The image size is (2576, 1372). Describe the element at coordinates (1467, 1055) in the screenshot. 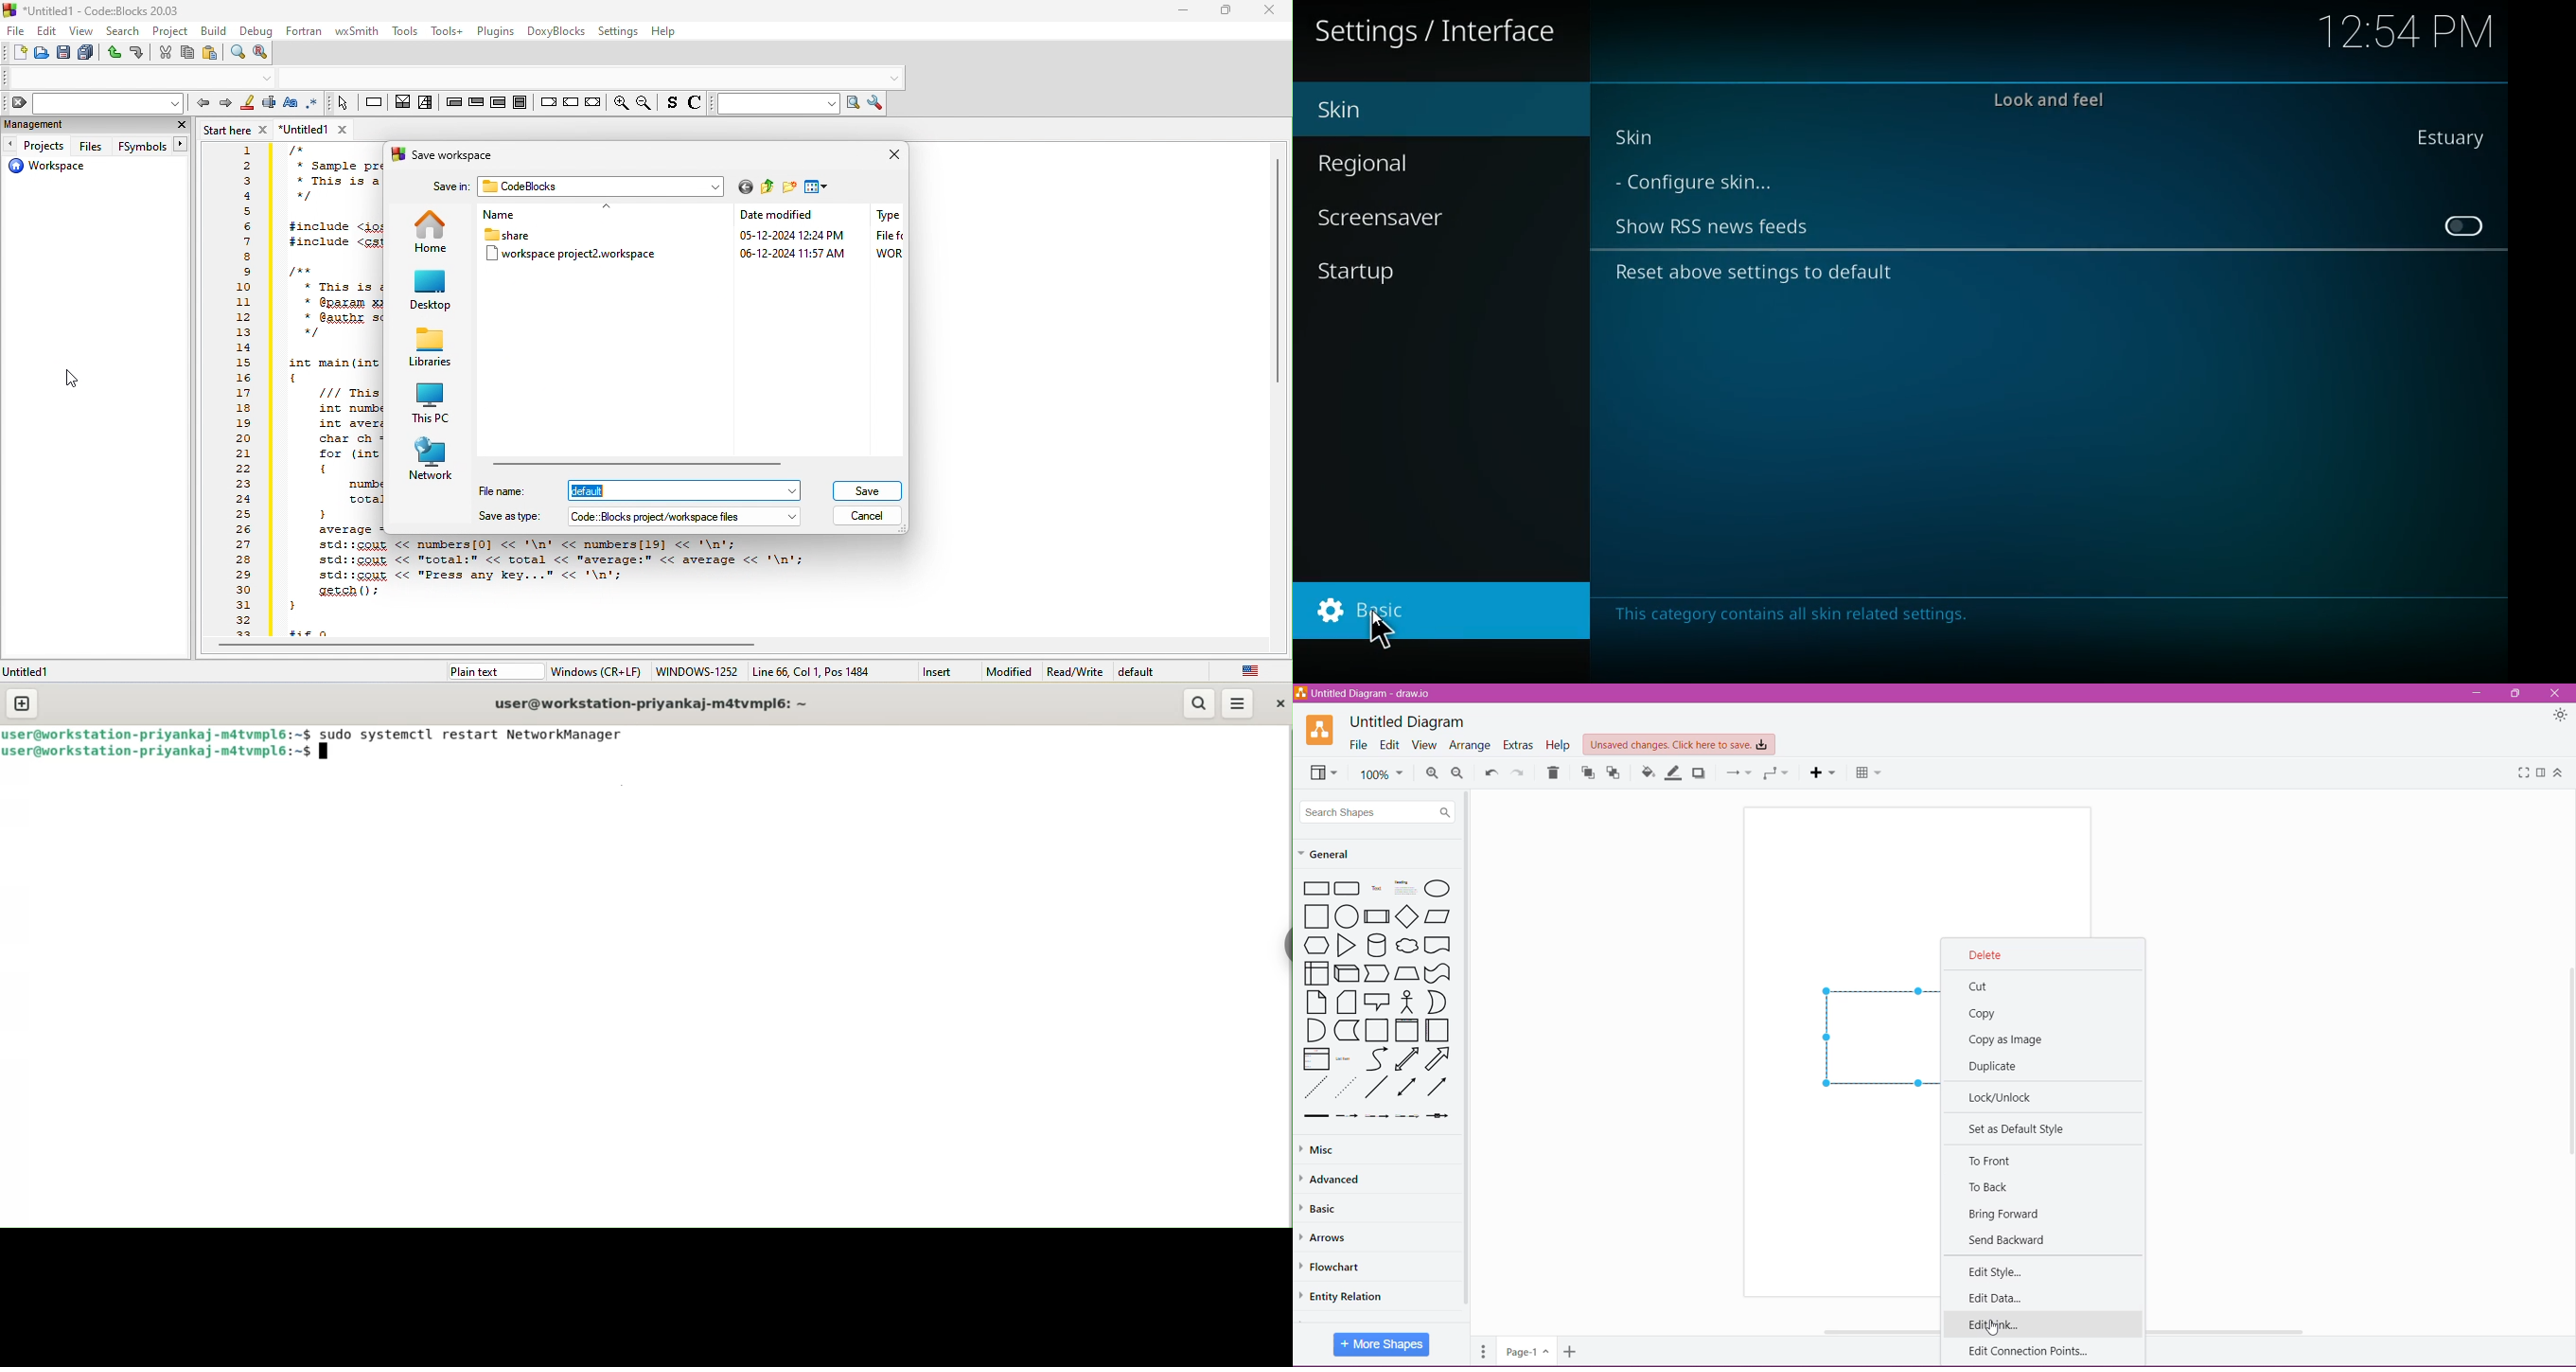

I see `Vertical Scroll Bar` at that location.